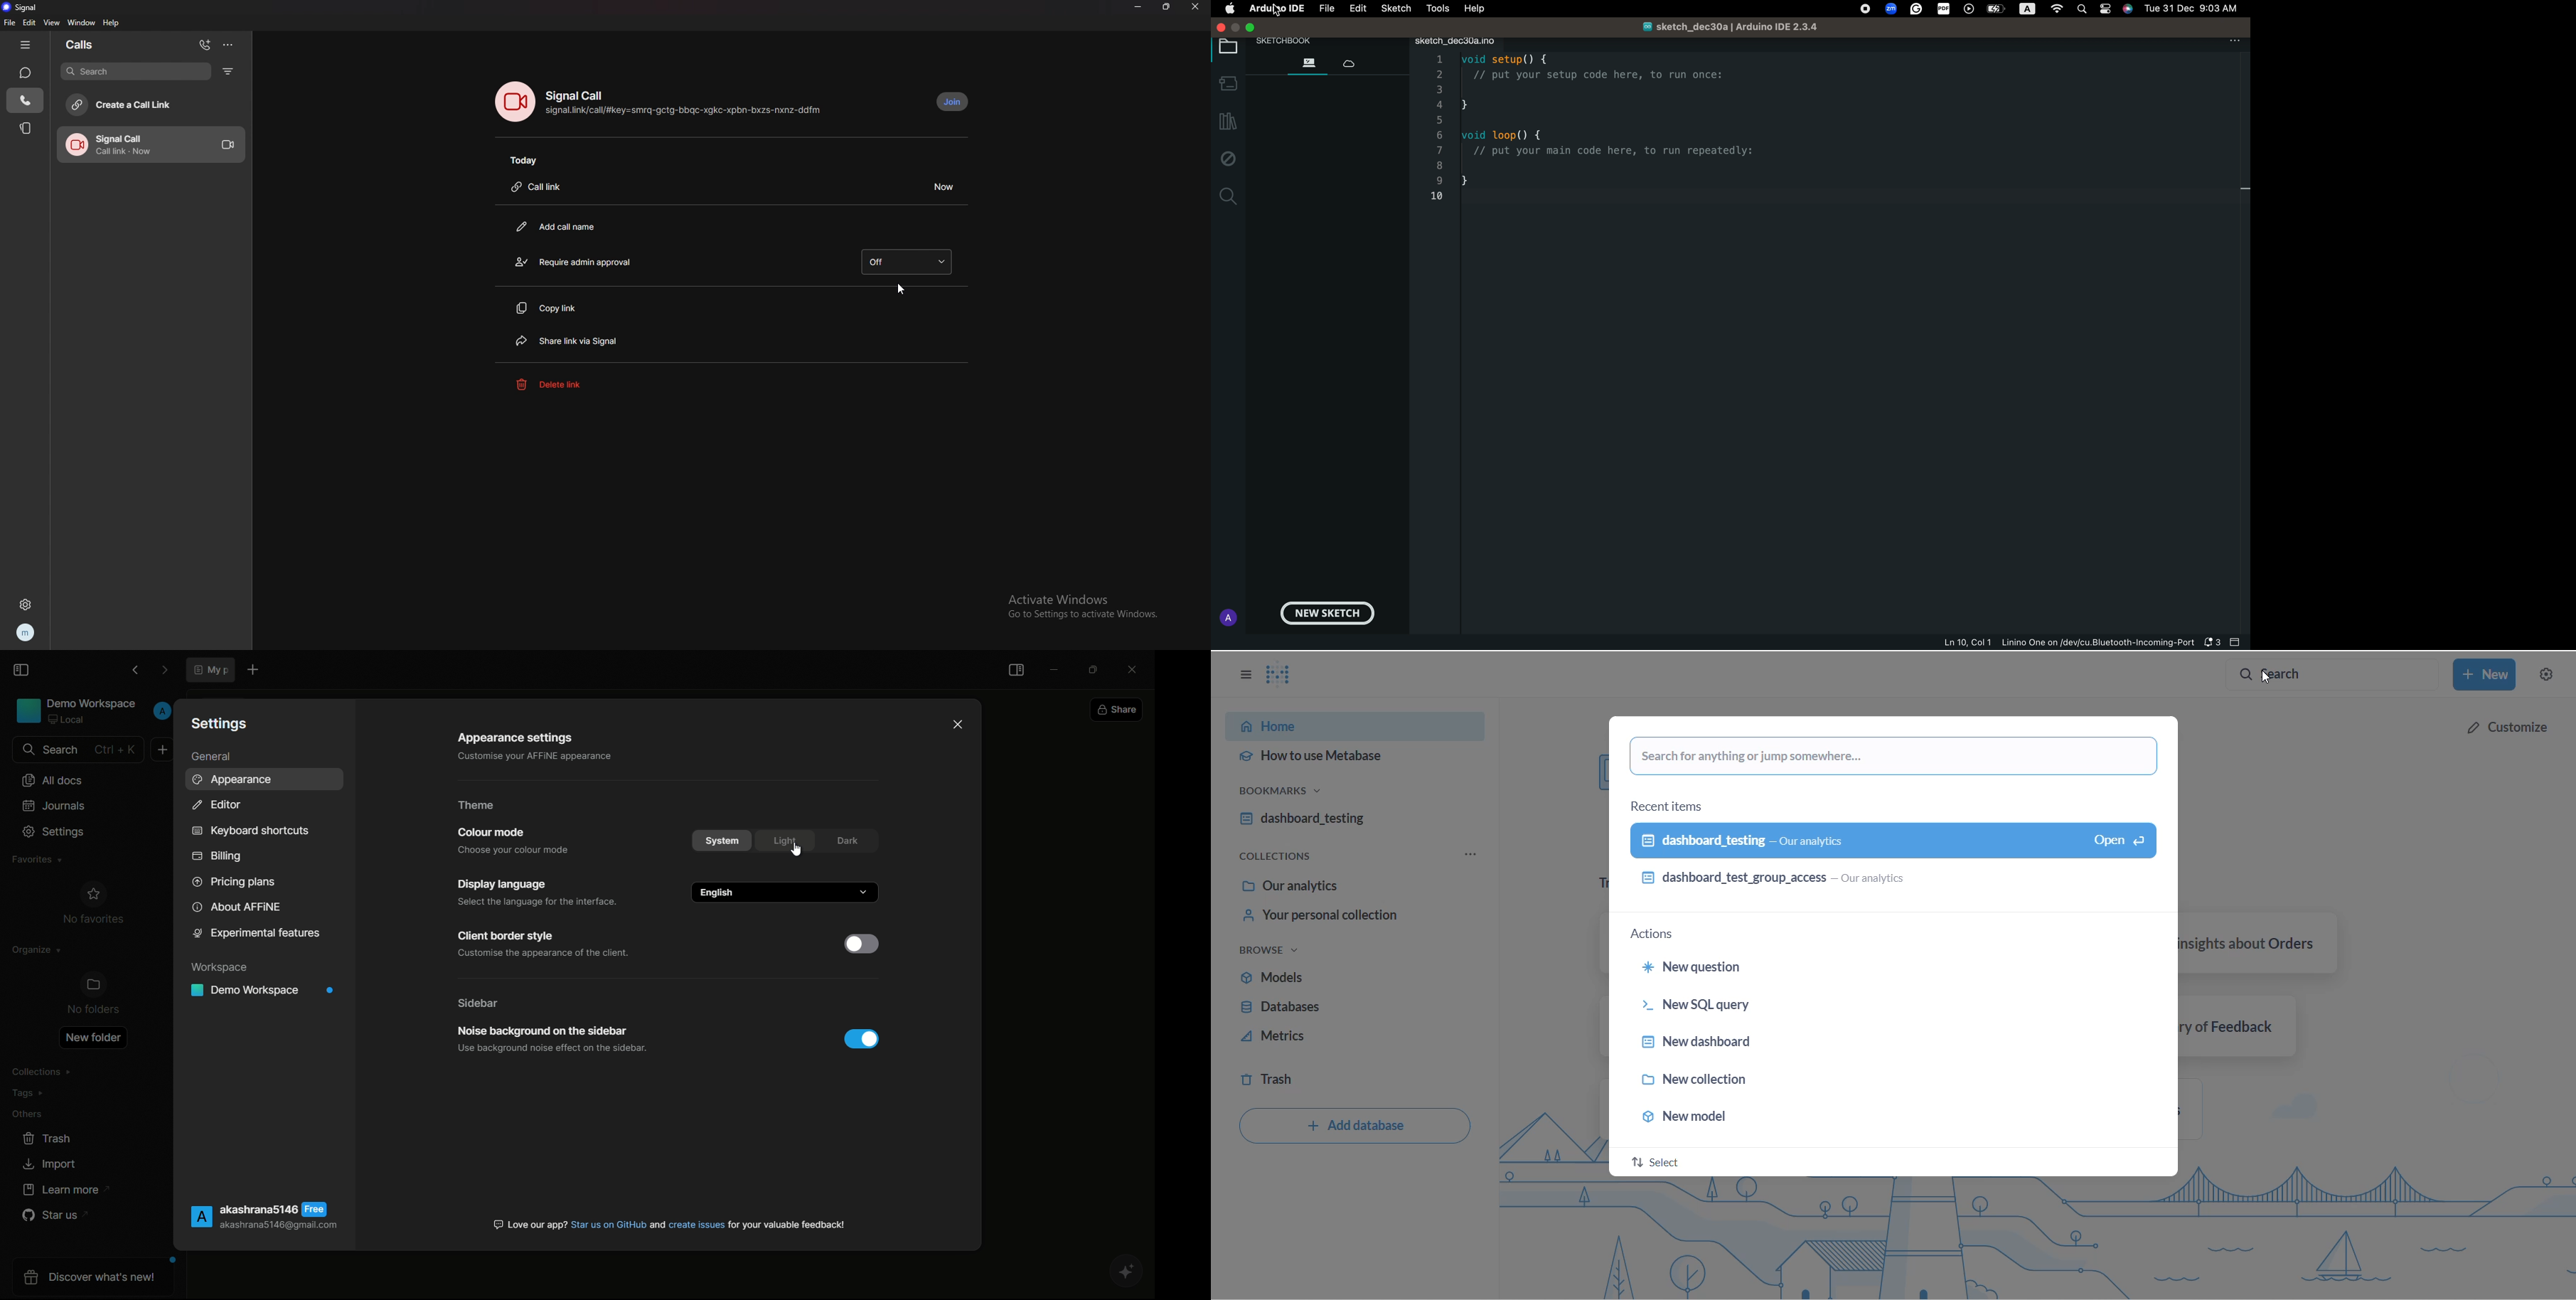 This screenshot has width=2576, height=1316. Describe the element at coordinates (1198, 7) in the screenshot. I see `close` at that location.